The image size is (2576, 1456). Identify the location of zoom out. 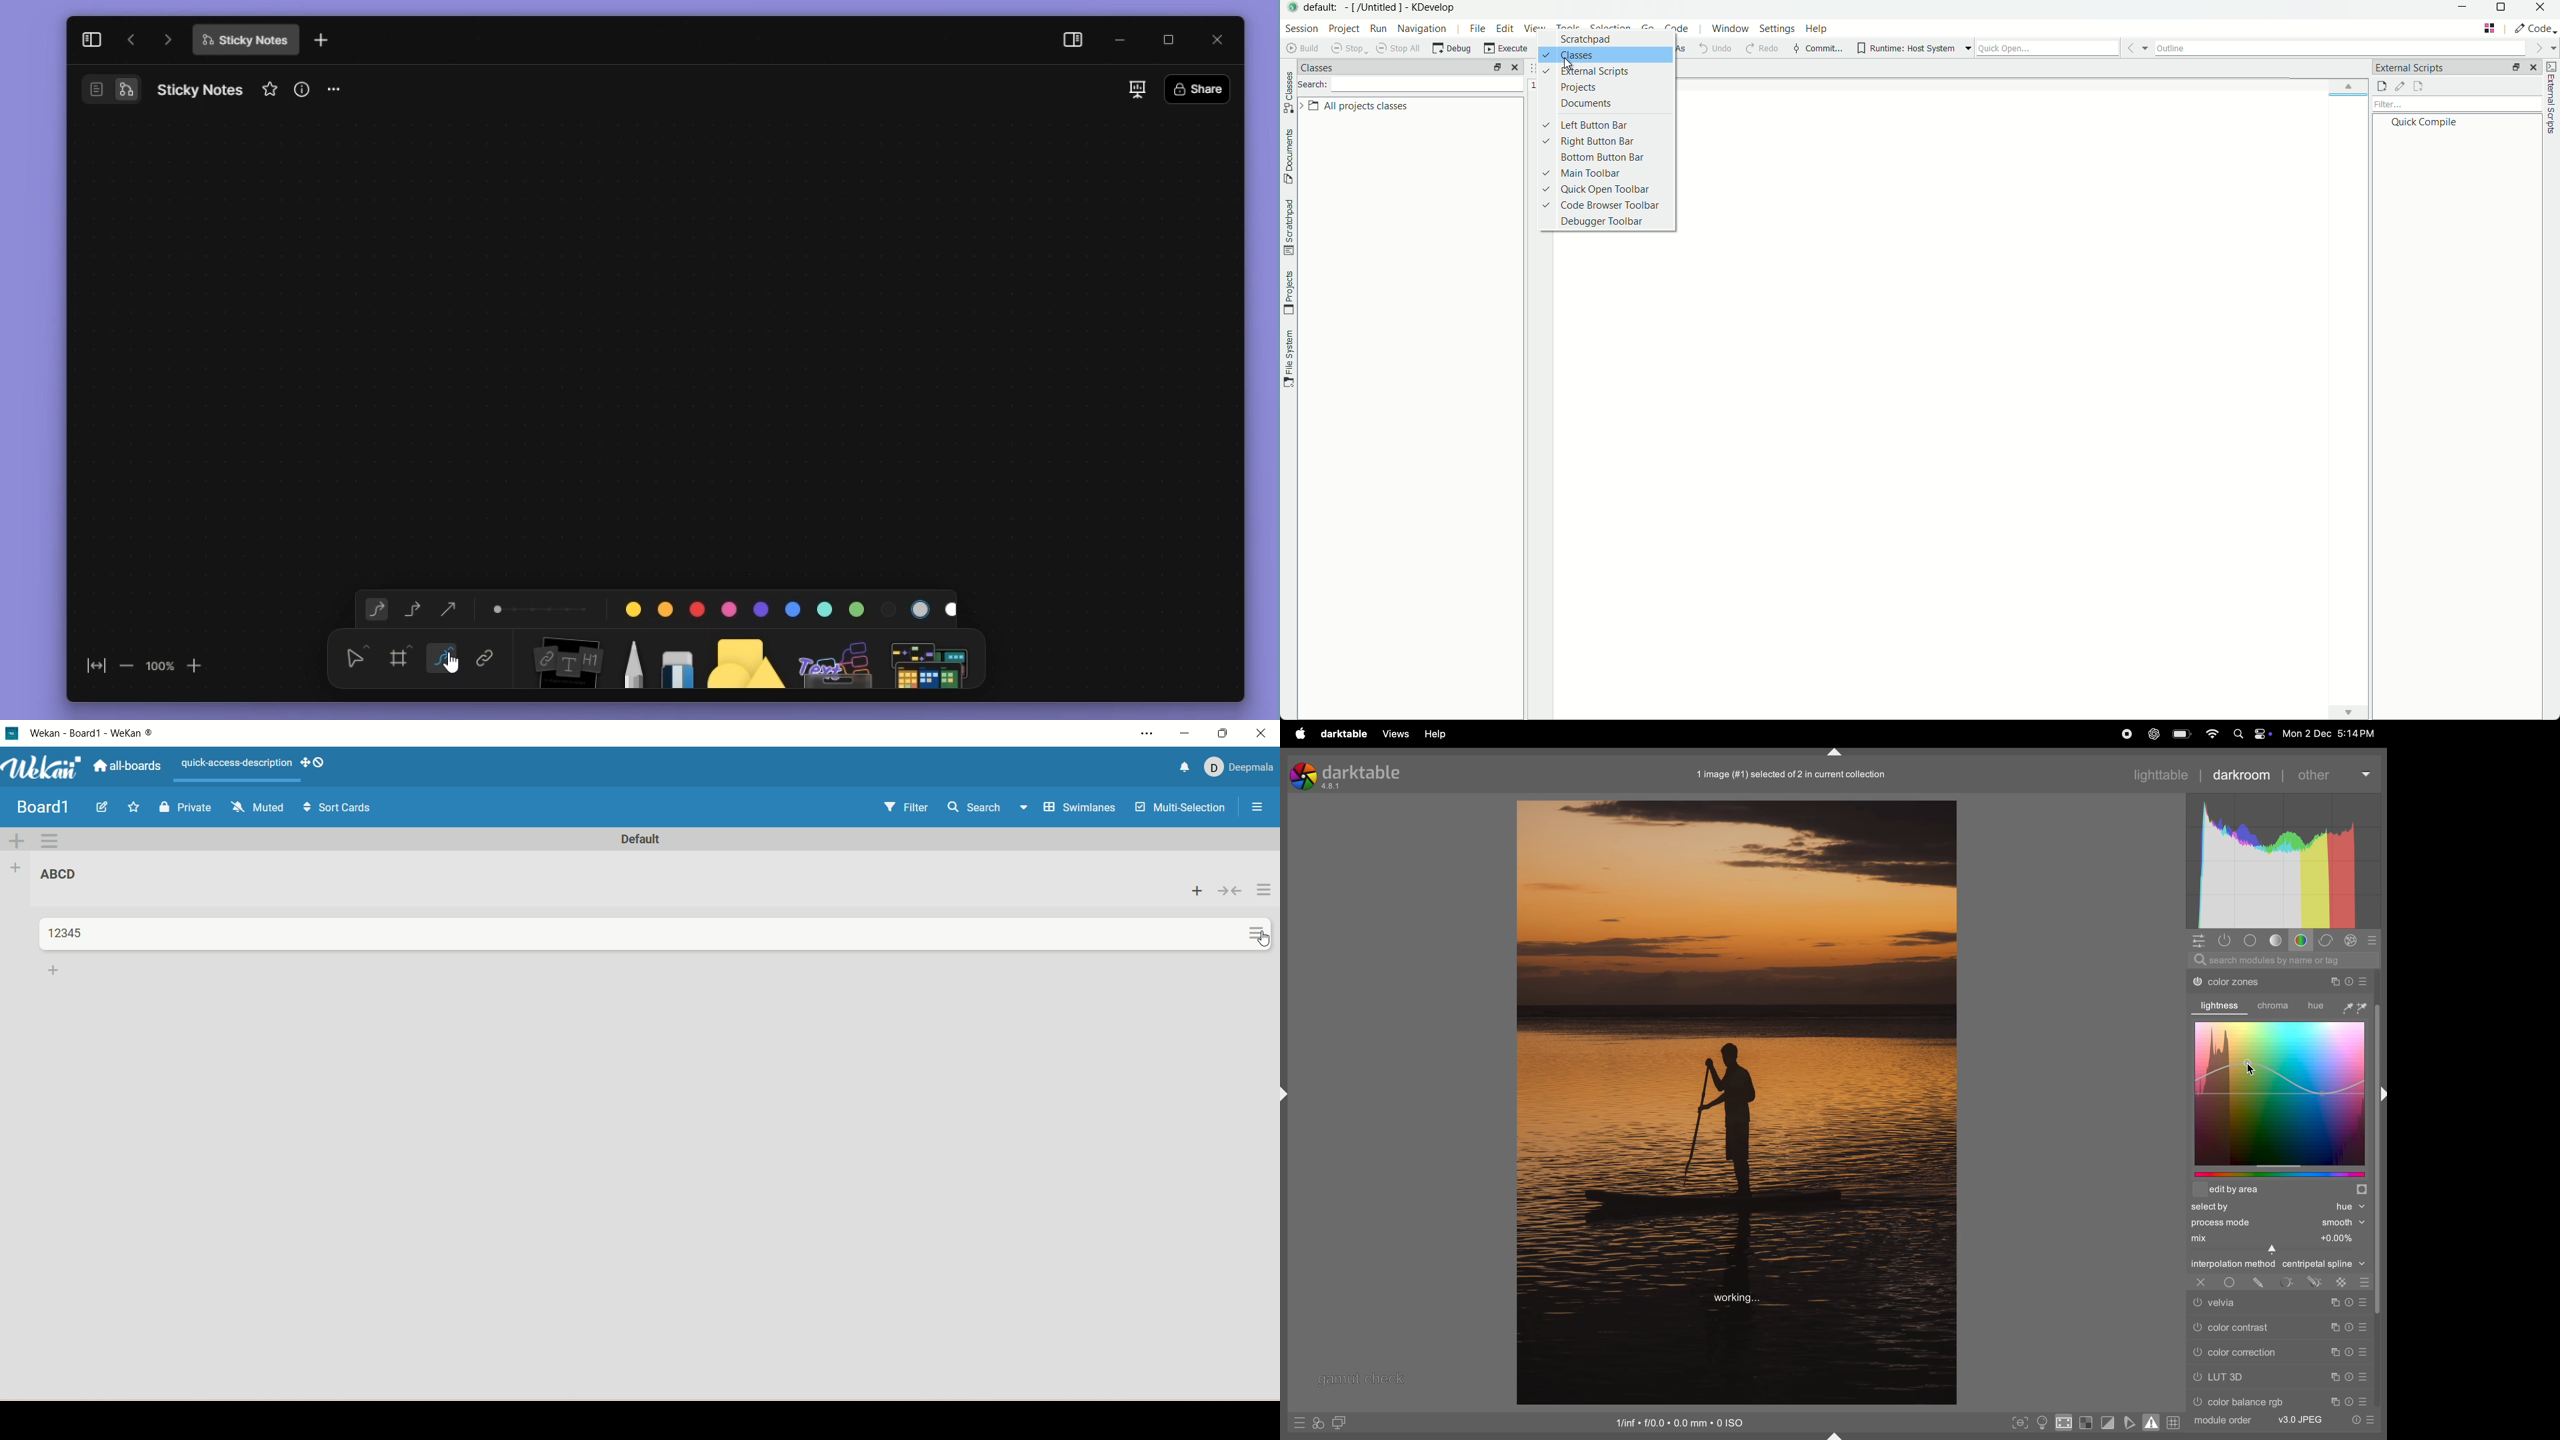
(125, 665).